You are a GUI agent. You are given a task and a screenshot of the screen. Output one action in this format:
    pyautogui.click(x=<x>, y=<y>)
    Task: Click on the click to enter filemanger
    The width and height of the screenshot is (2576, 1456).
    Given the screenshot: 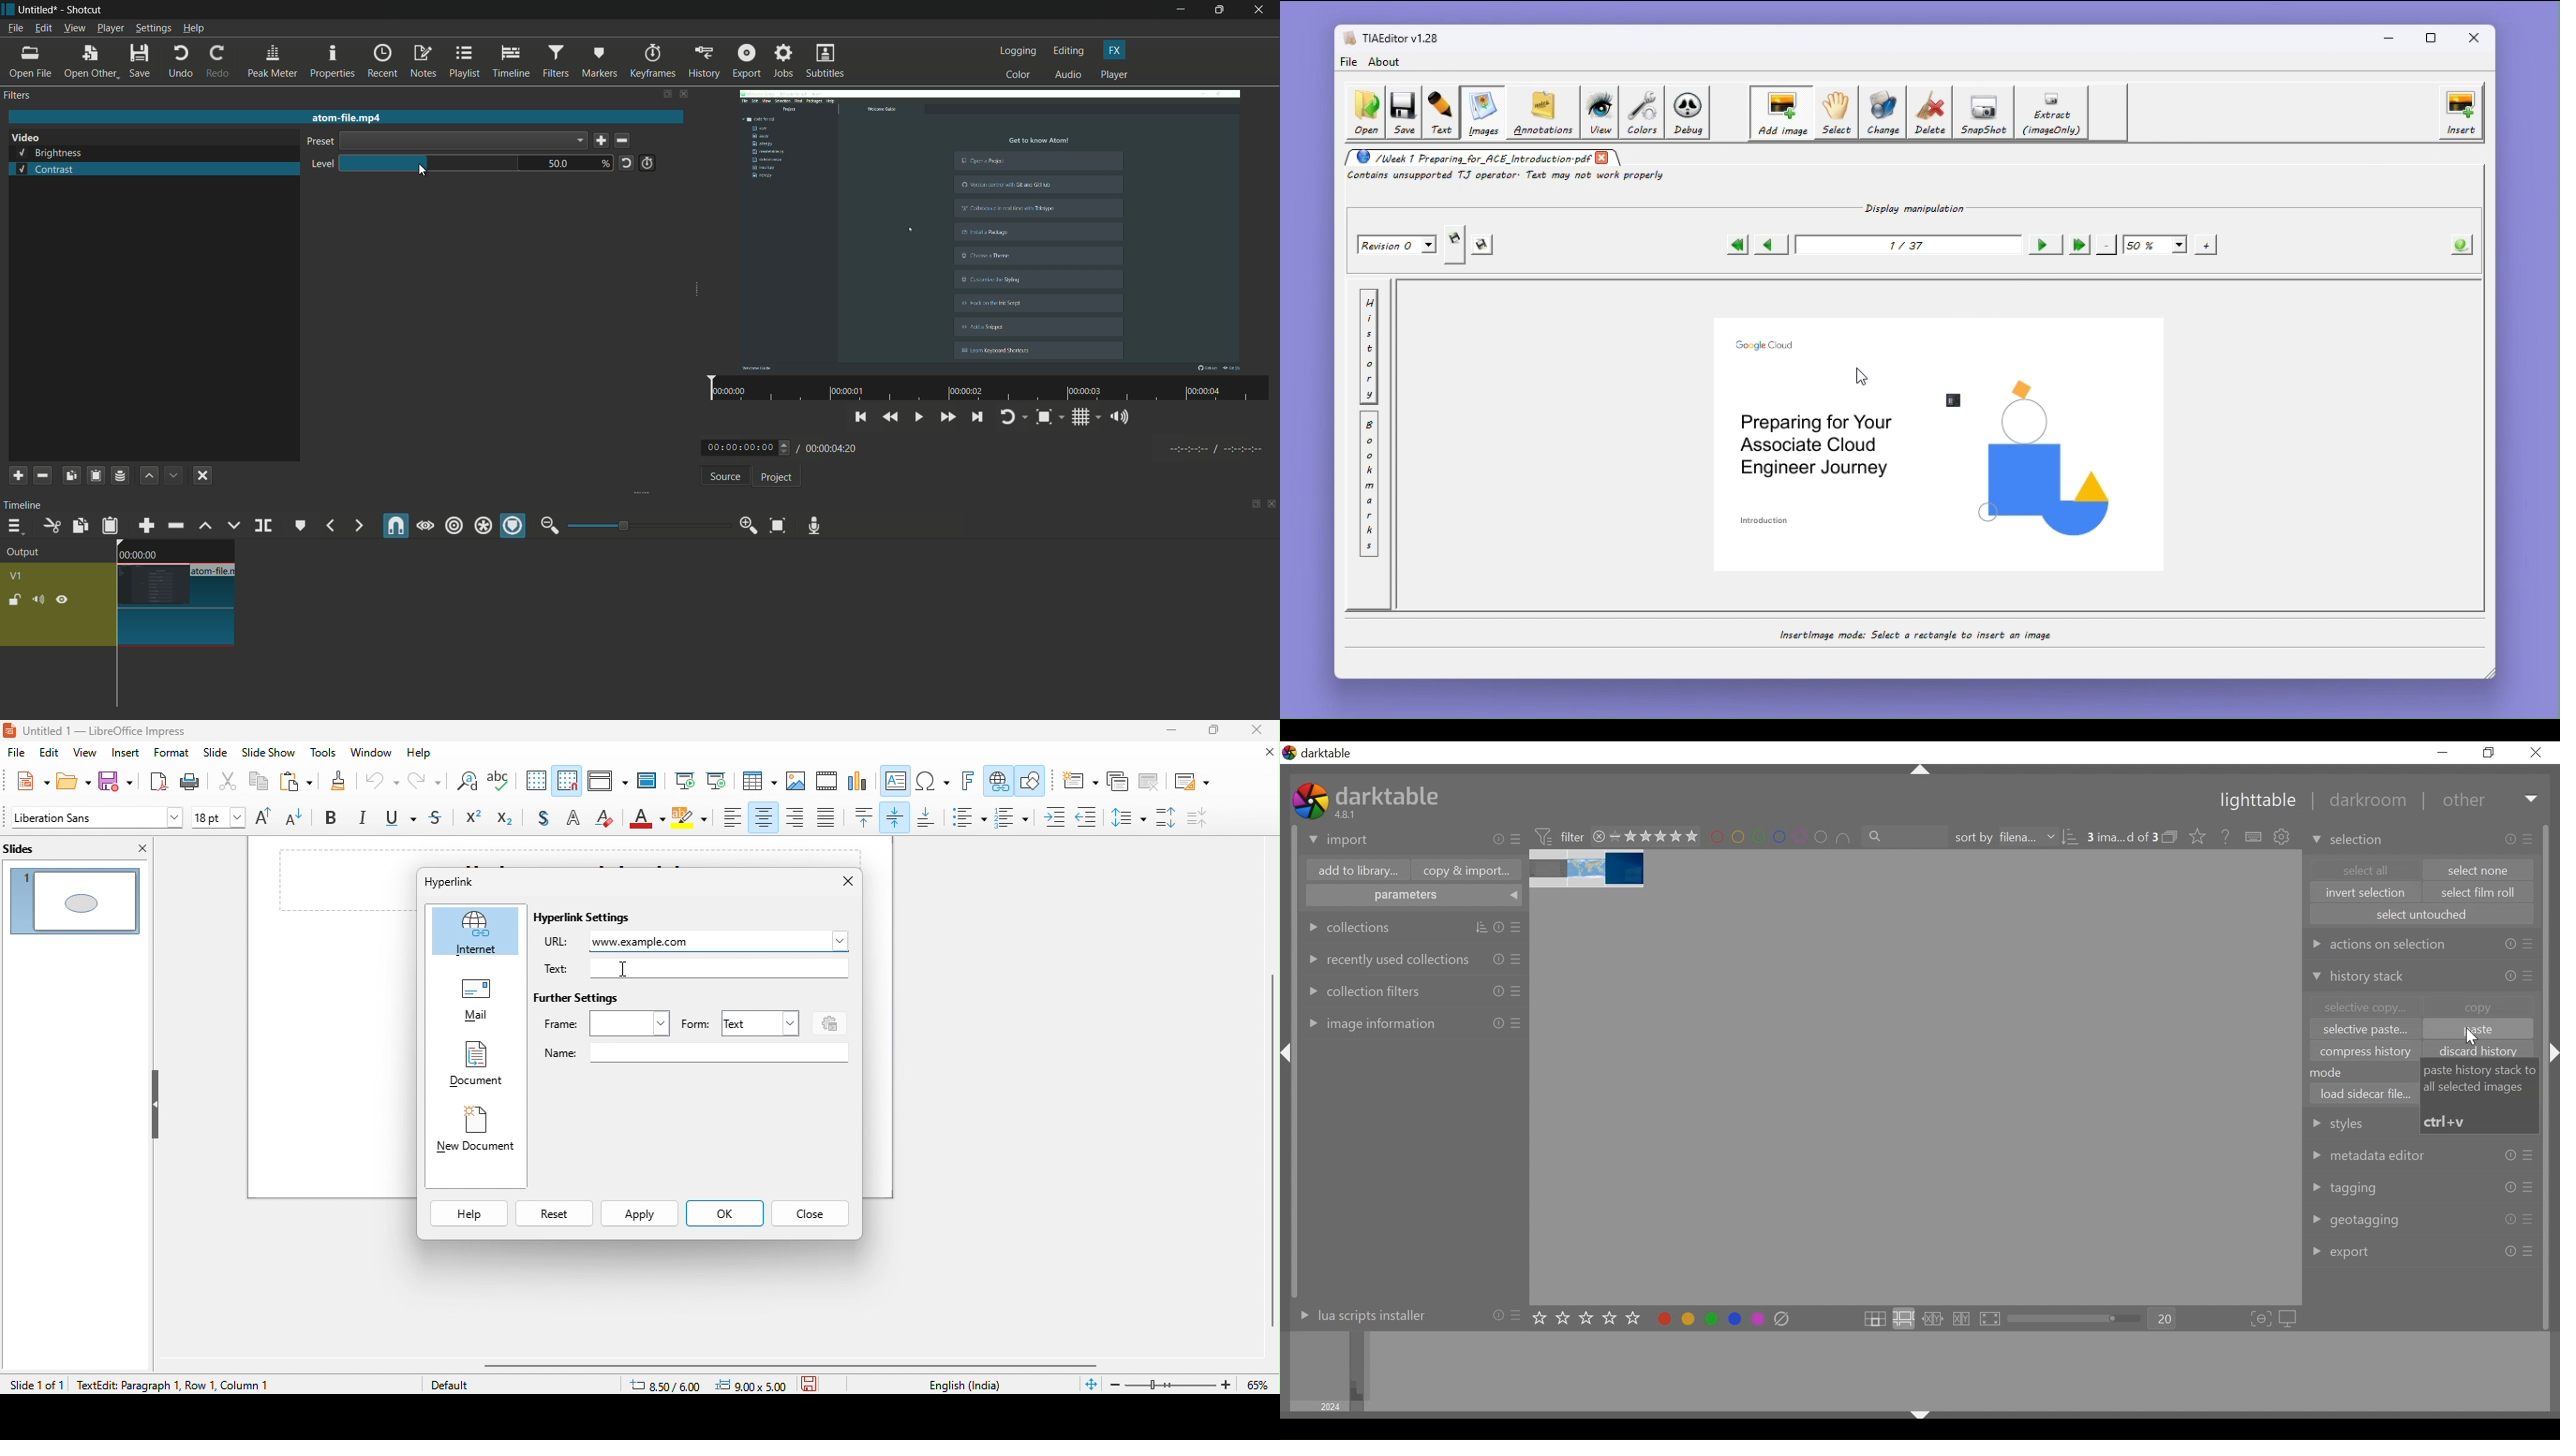 What is the action you would take?
    pyautogui.click(x=1874, y=1319)
    